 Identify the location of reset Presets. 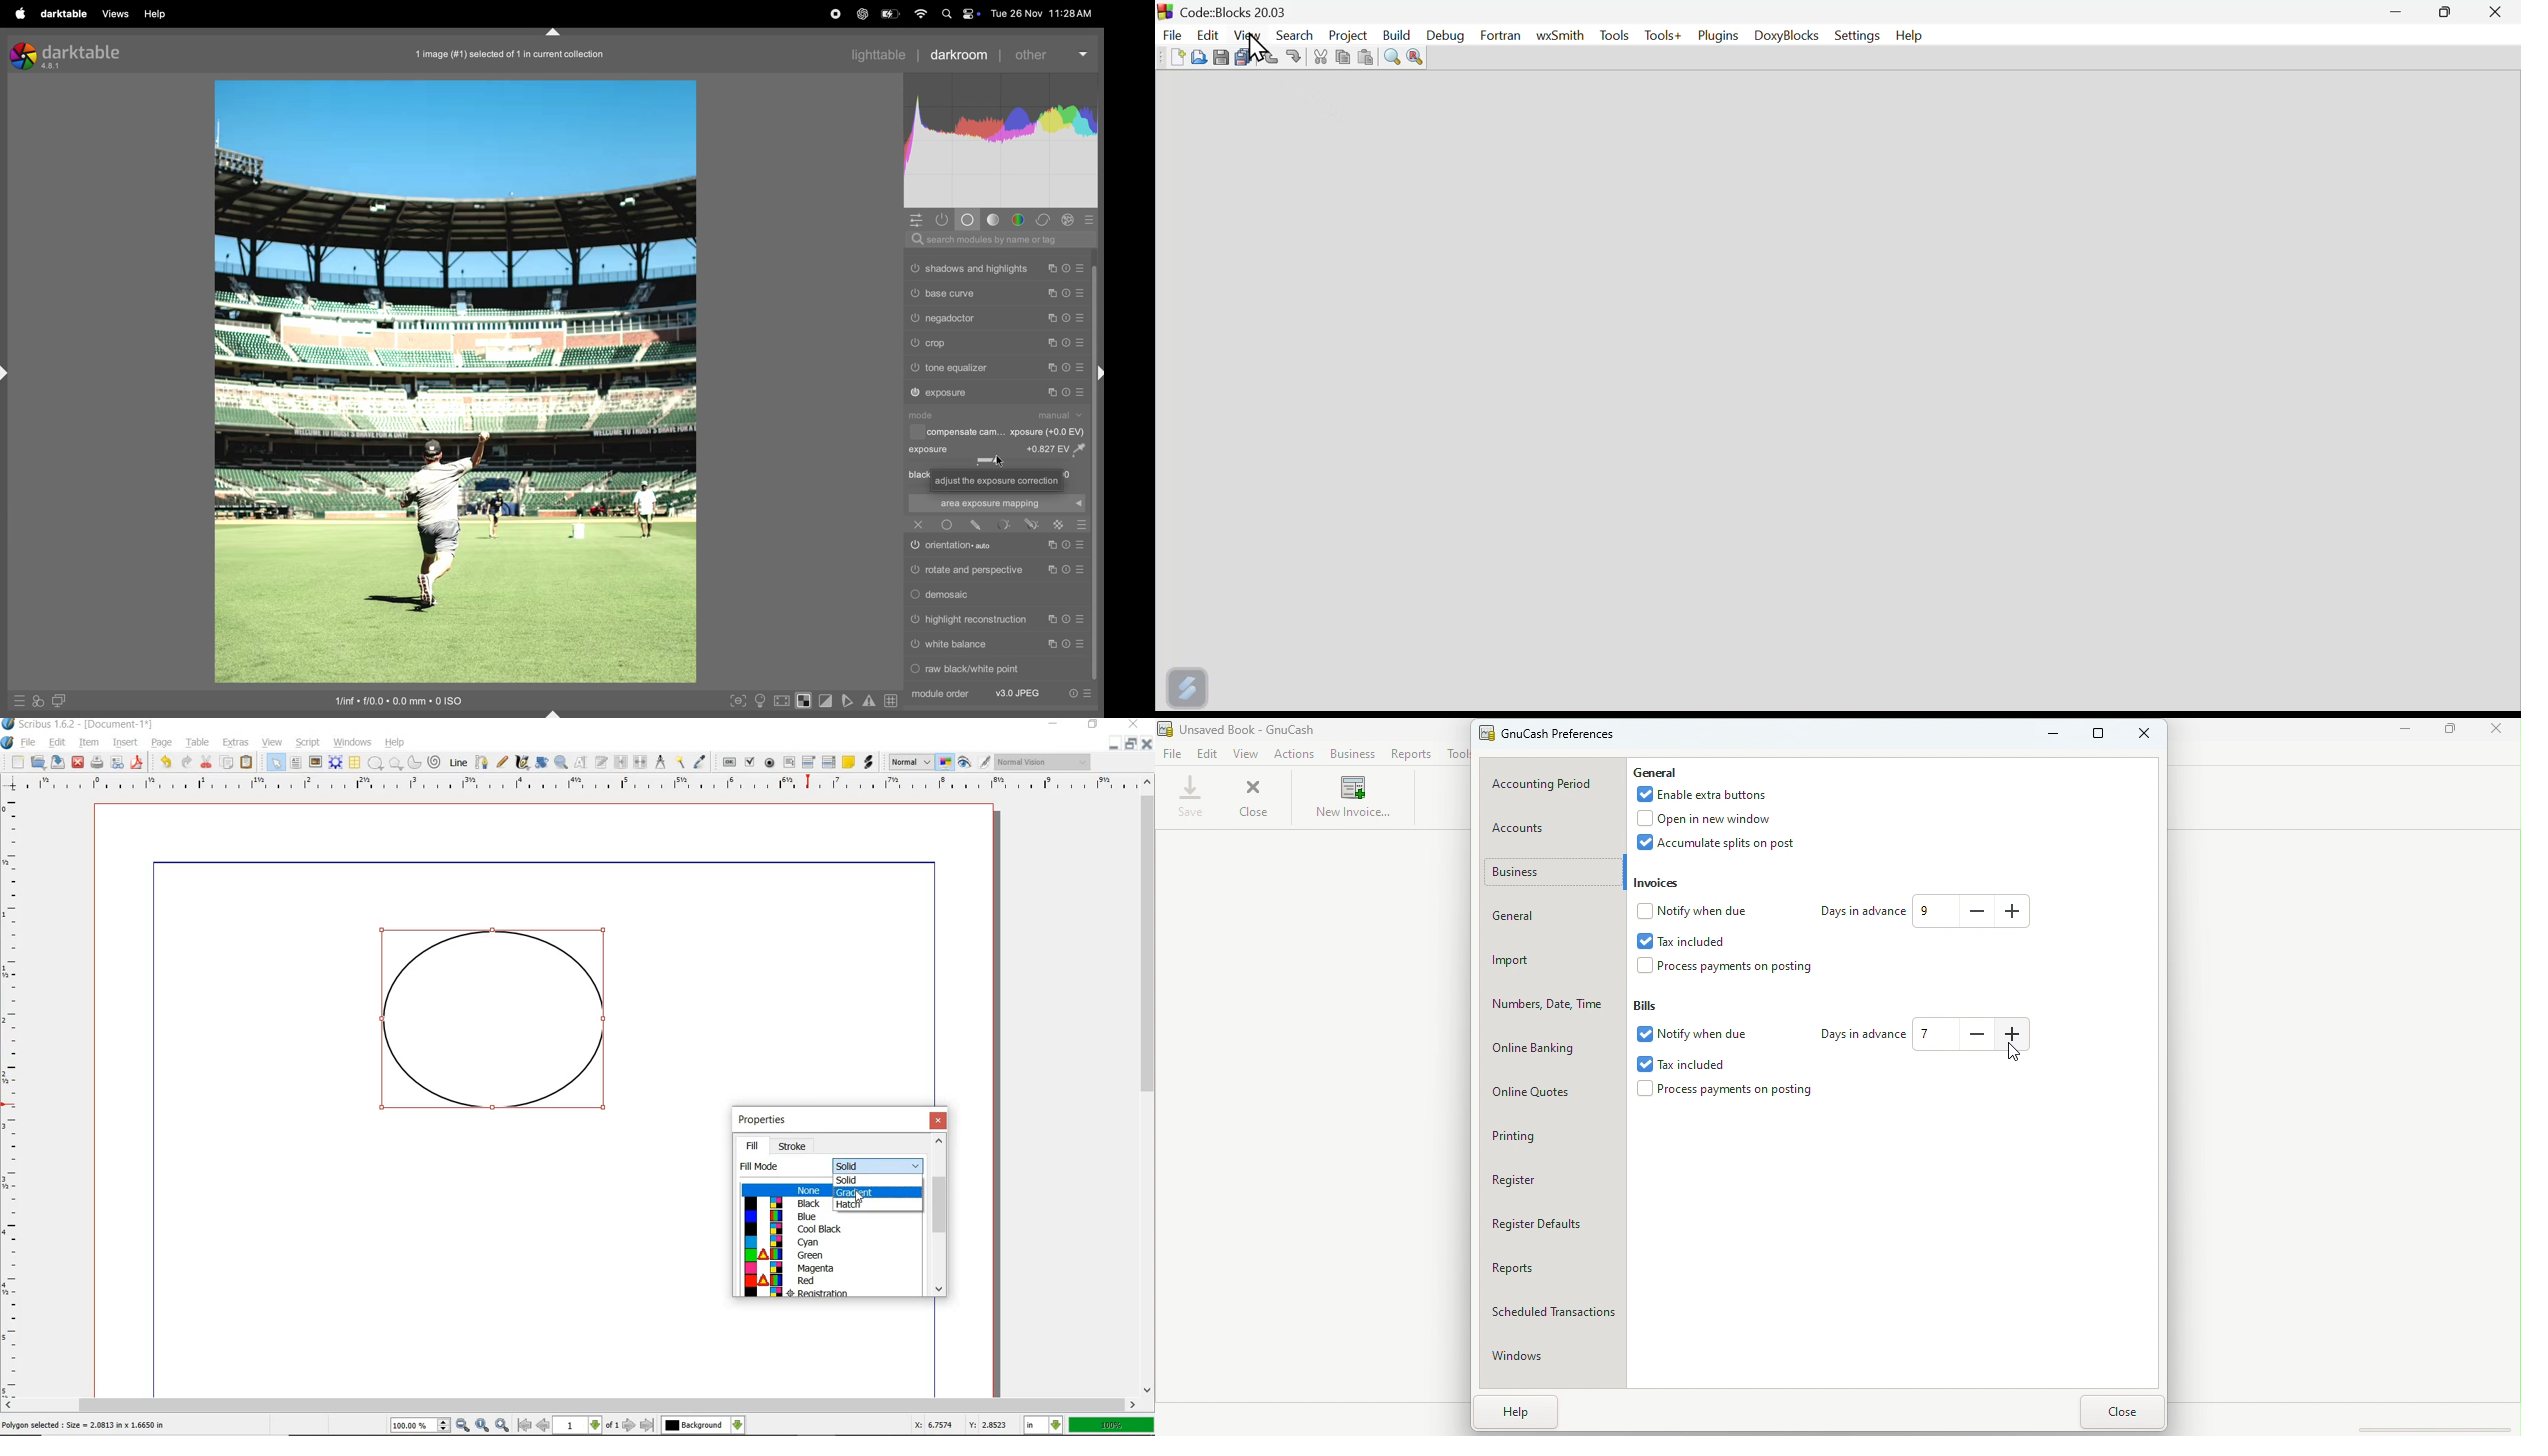
(1072, 694).